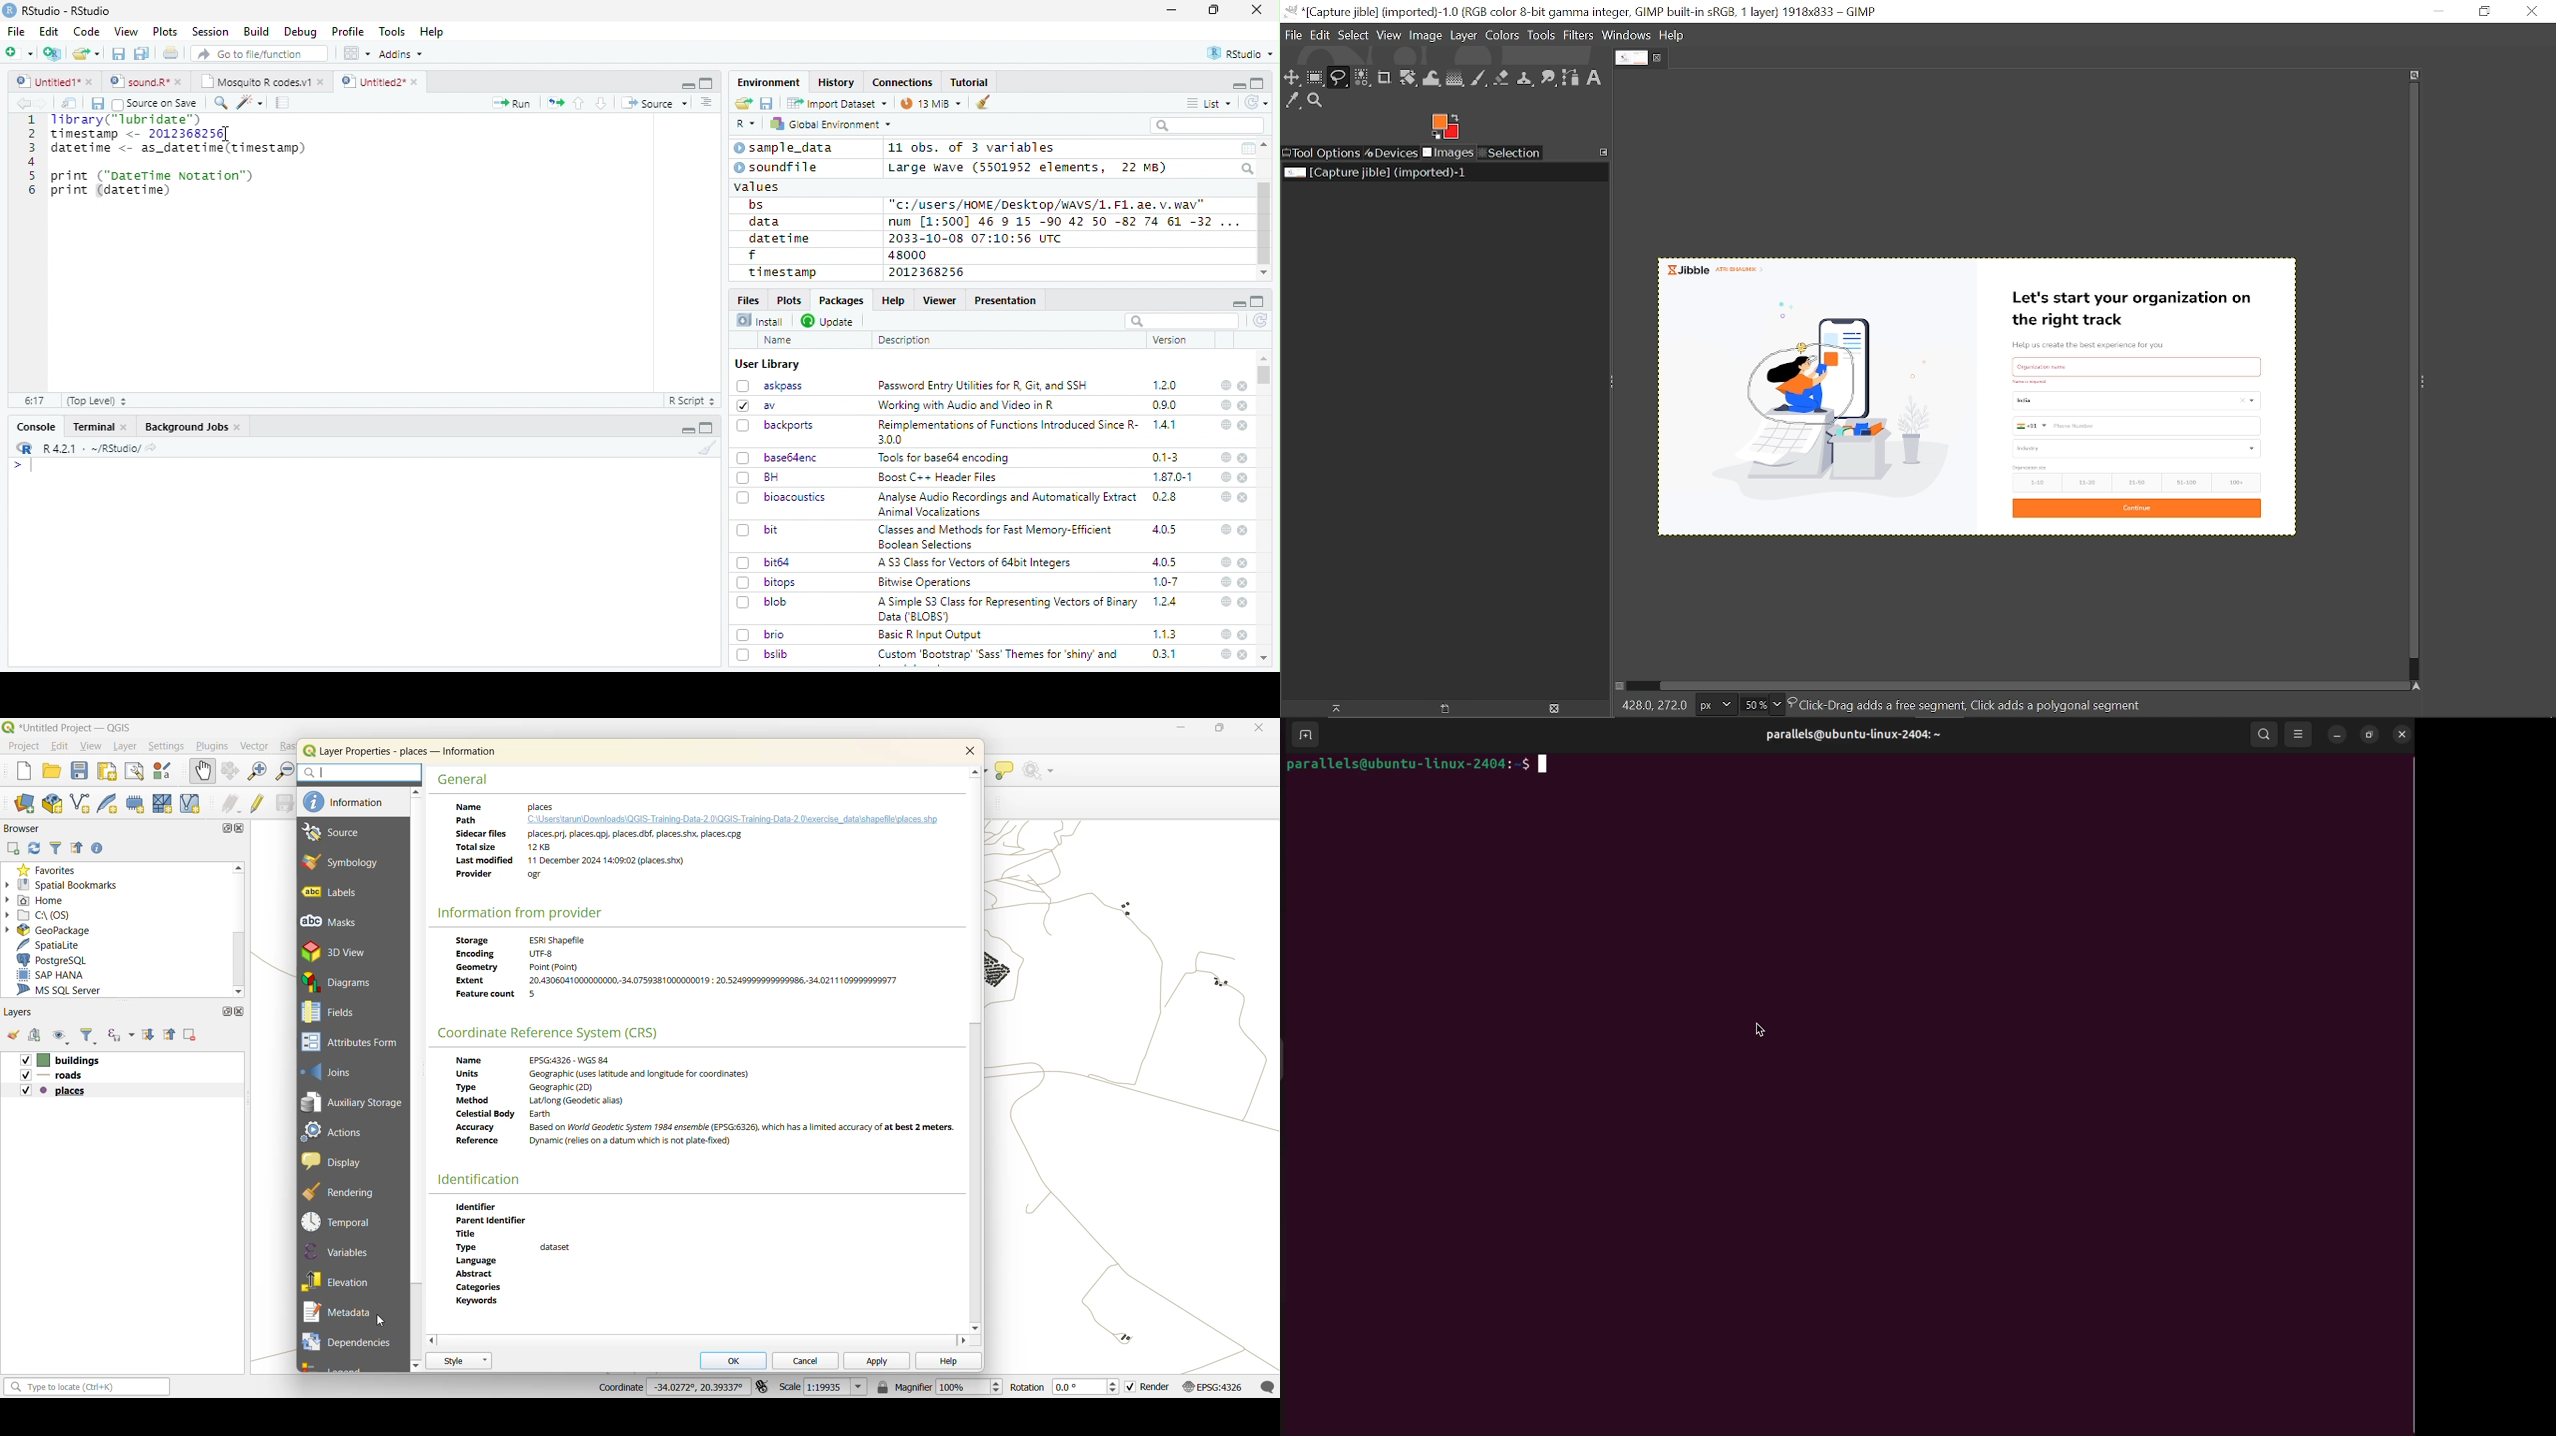  What do you see at coordinates (1006, 301) in the screenshot?
I see `Presentation` at bounding box center [1006, 301].